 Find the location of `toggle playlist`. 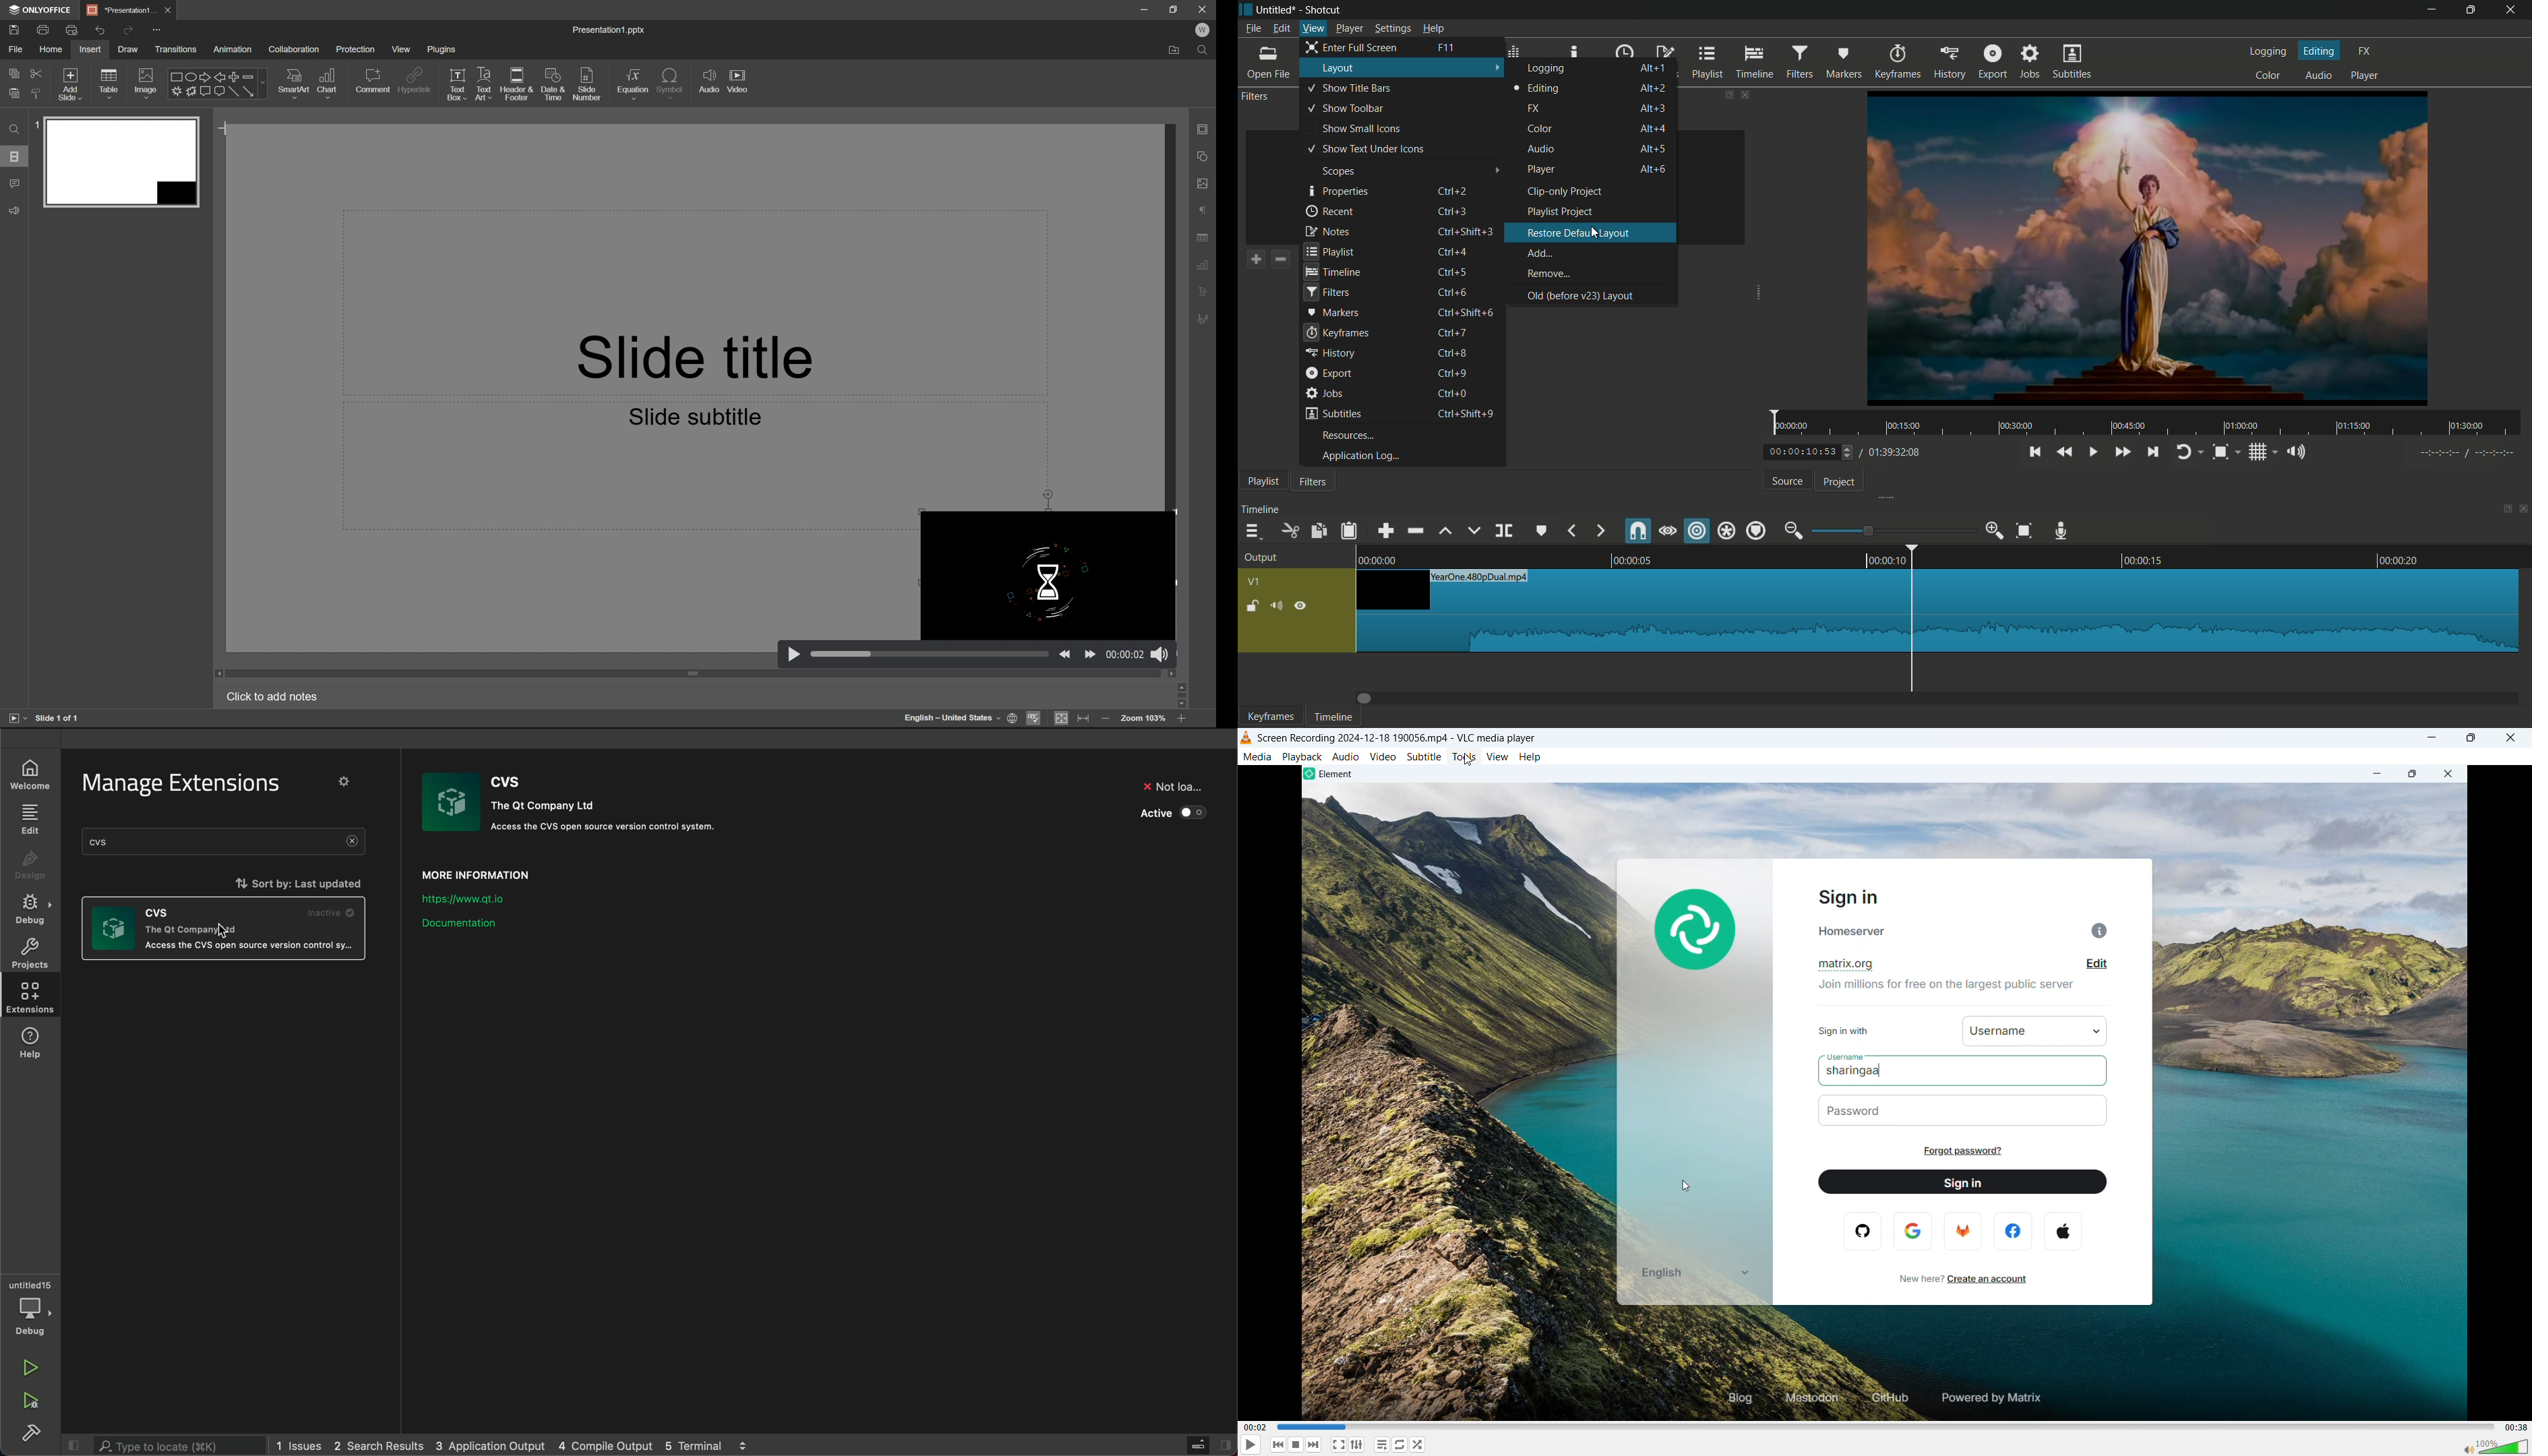

toggle playlist is located at coordinates (1382, 1445).